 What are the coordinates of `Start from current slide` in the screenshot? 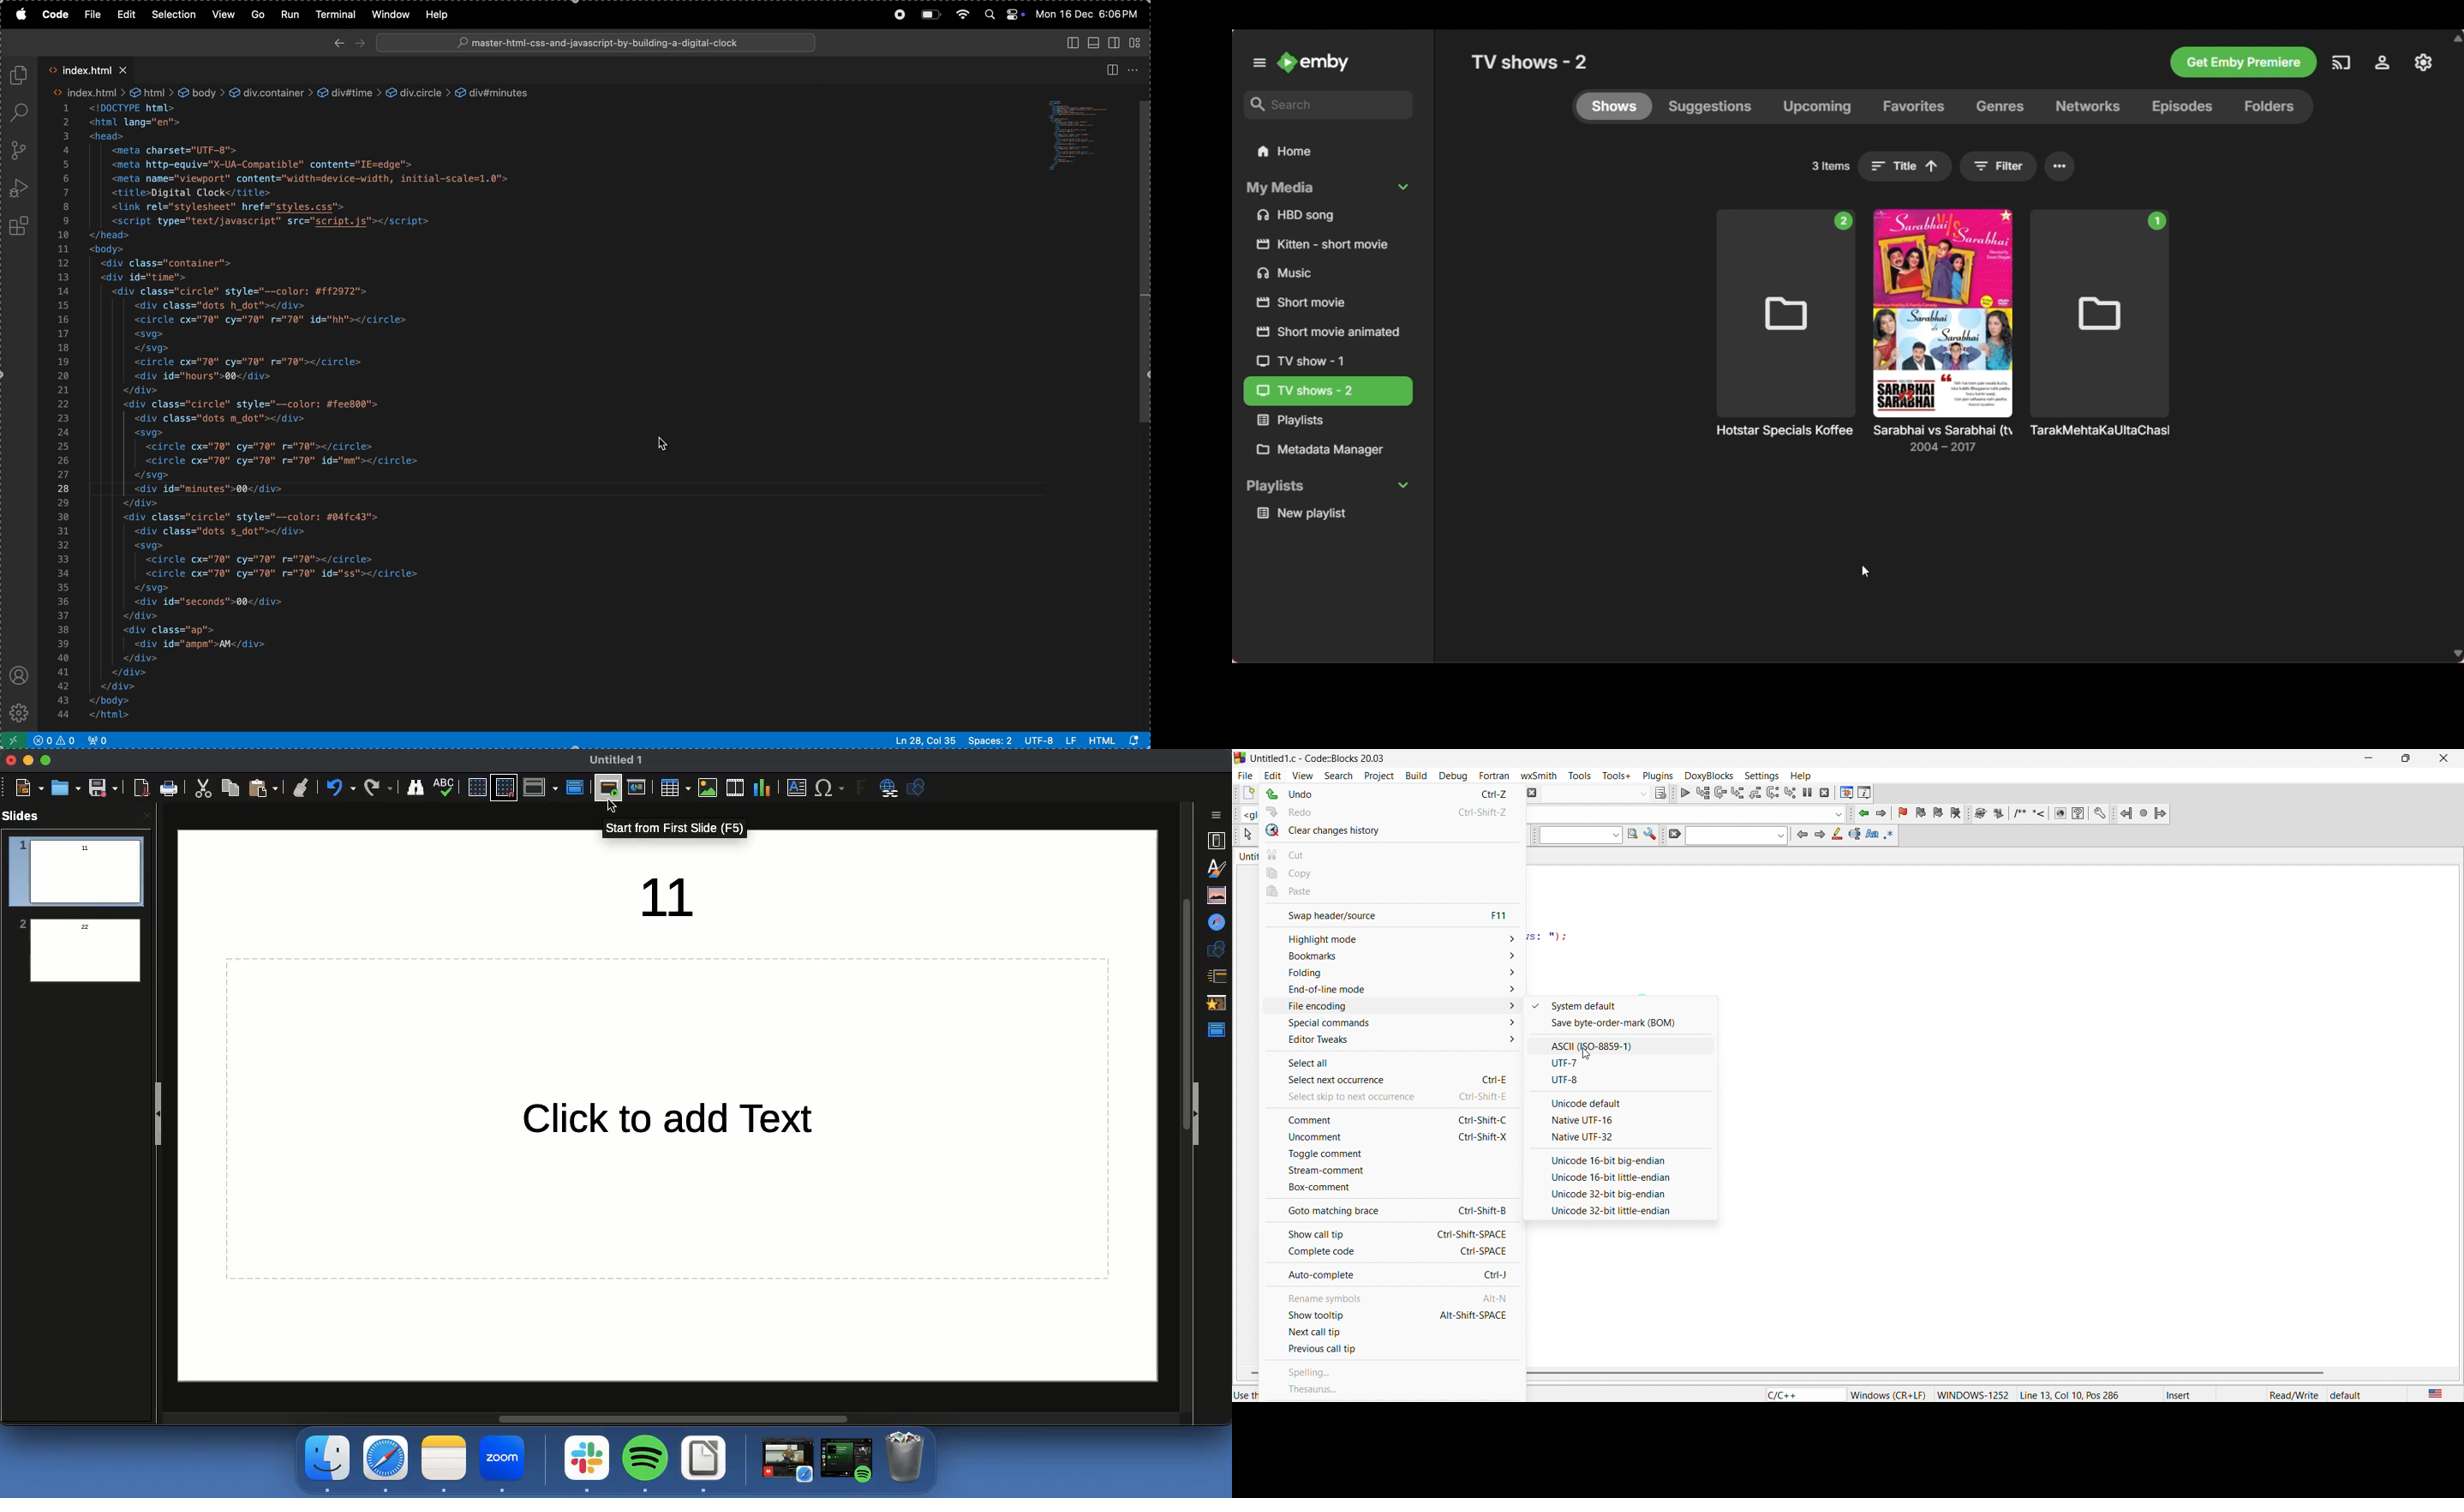 It's located at (637, 788).